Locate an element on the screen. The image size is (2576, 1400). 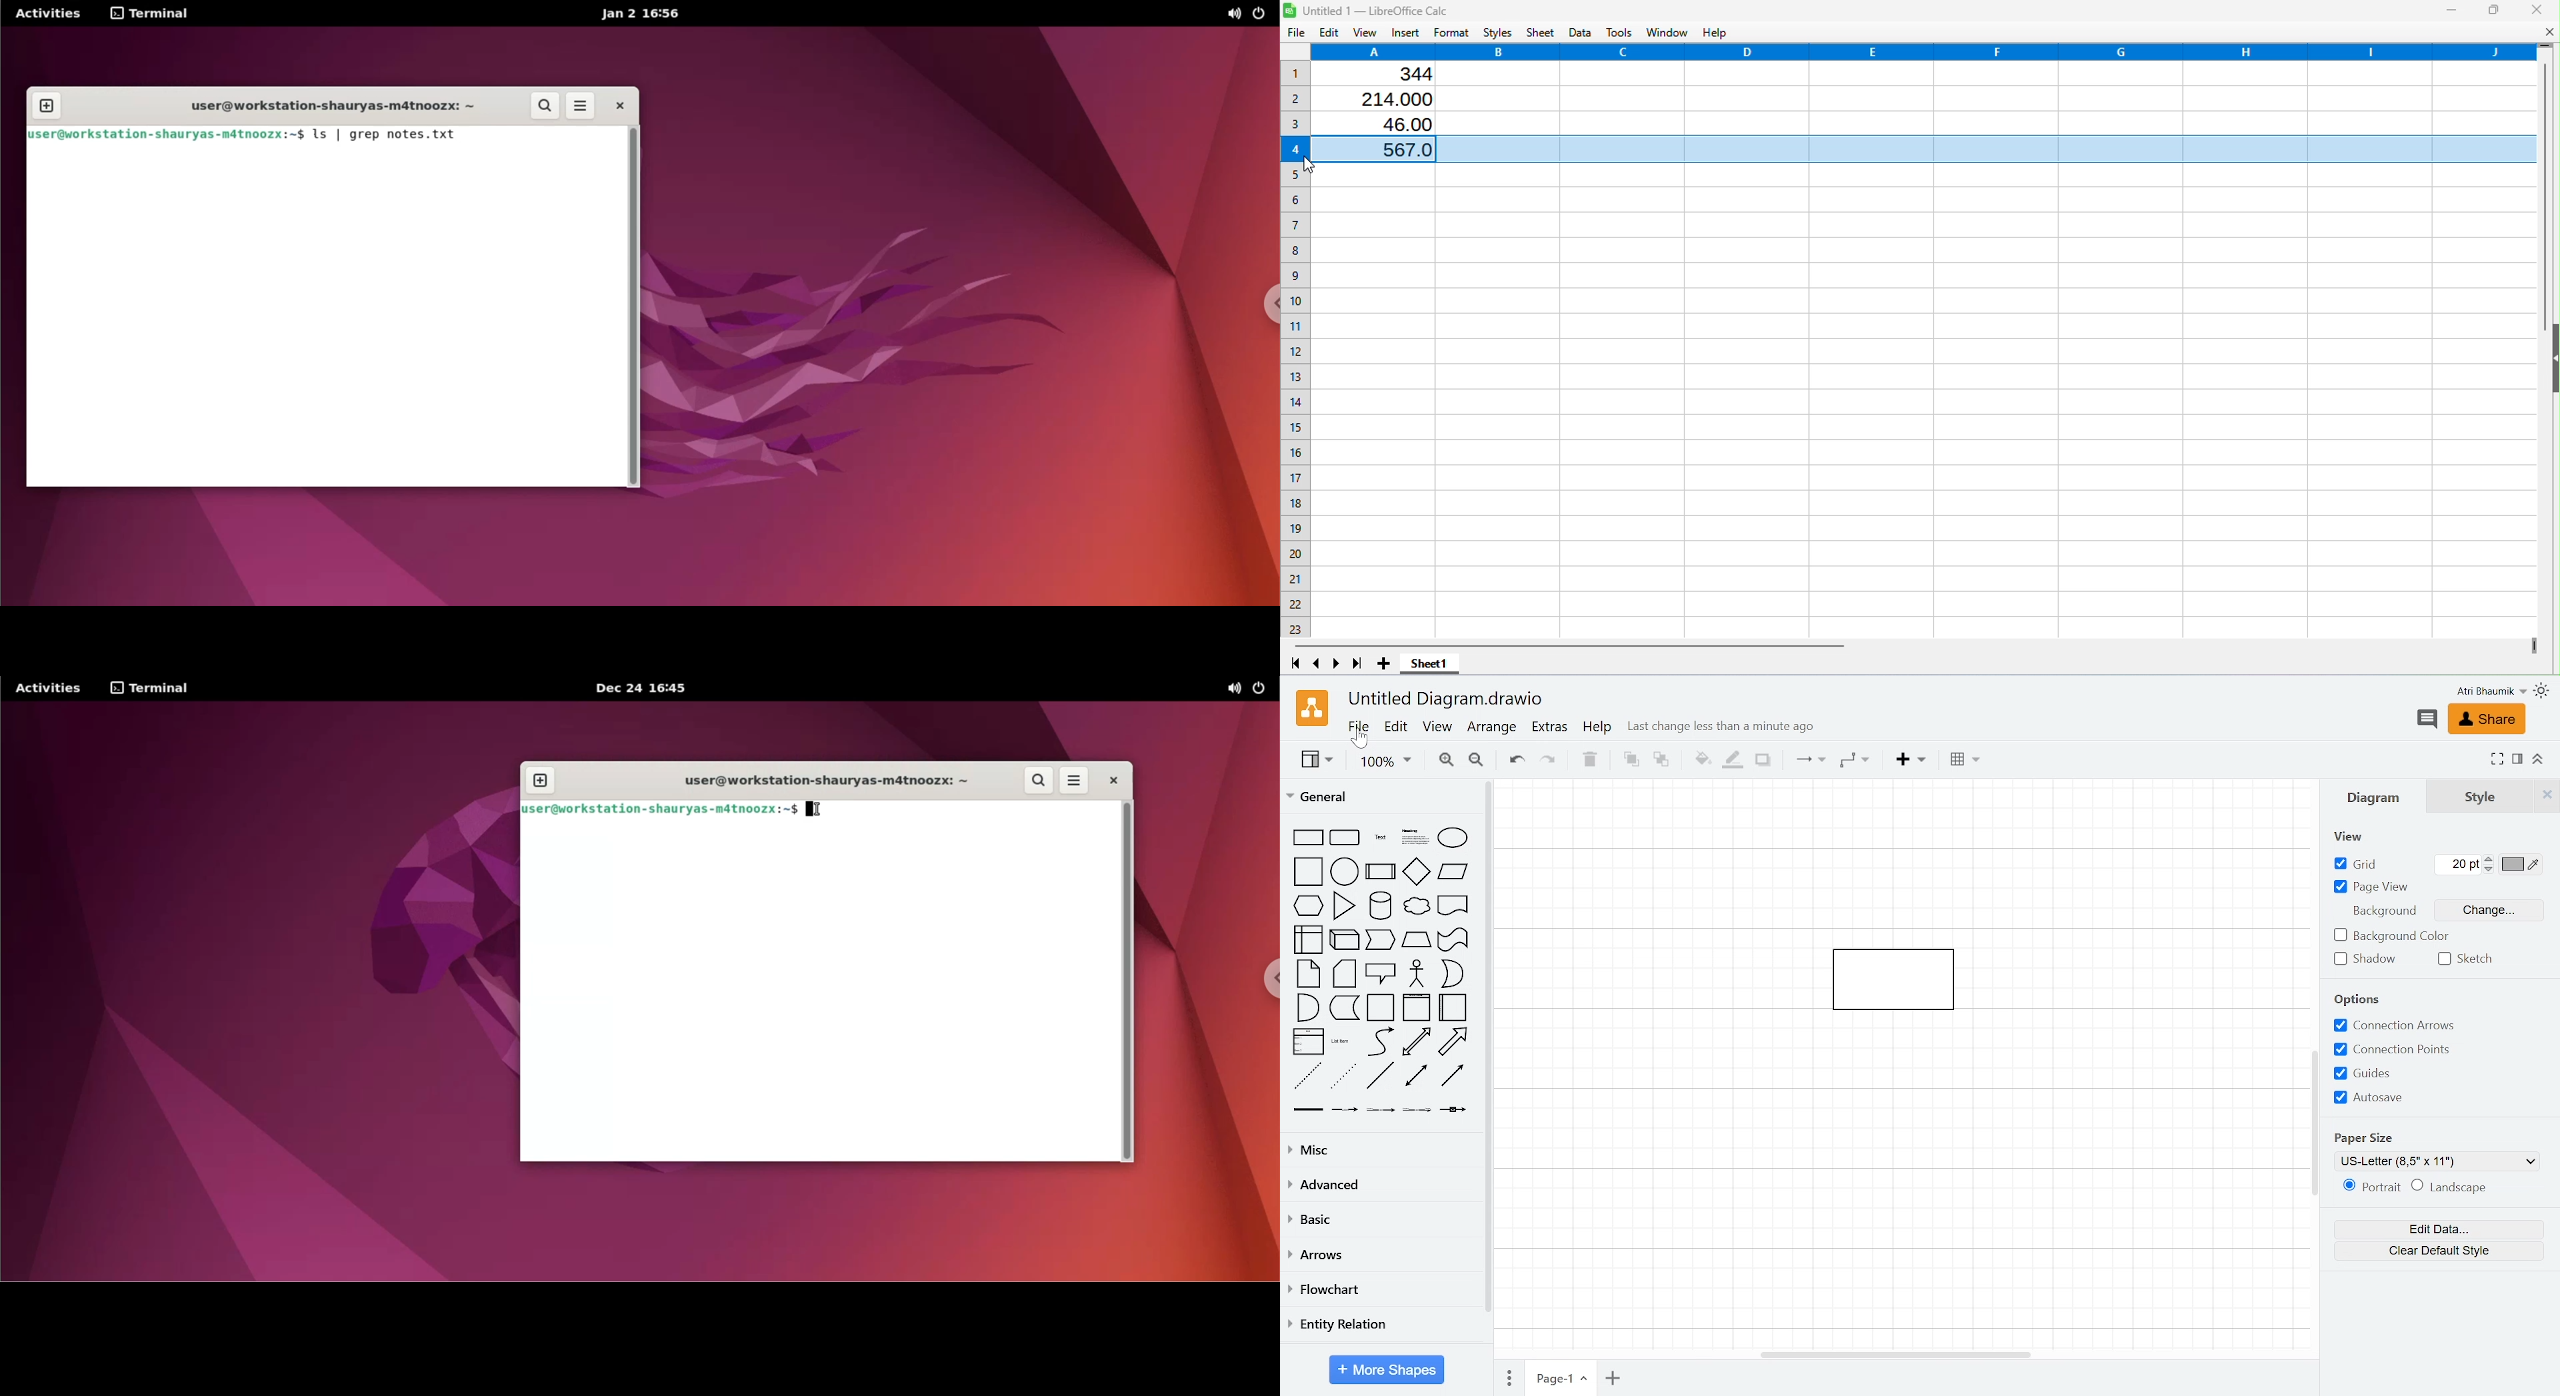
Add a new sheet is located at coordinates (1383, 663).